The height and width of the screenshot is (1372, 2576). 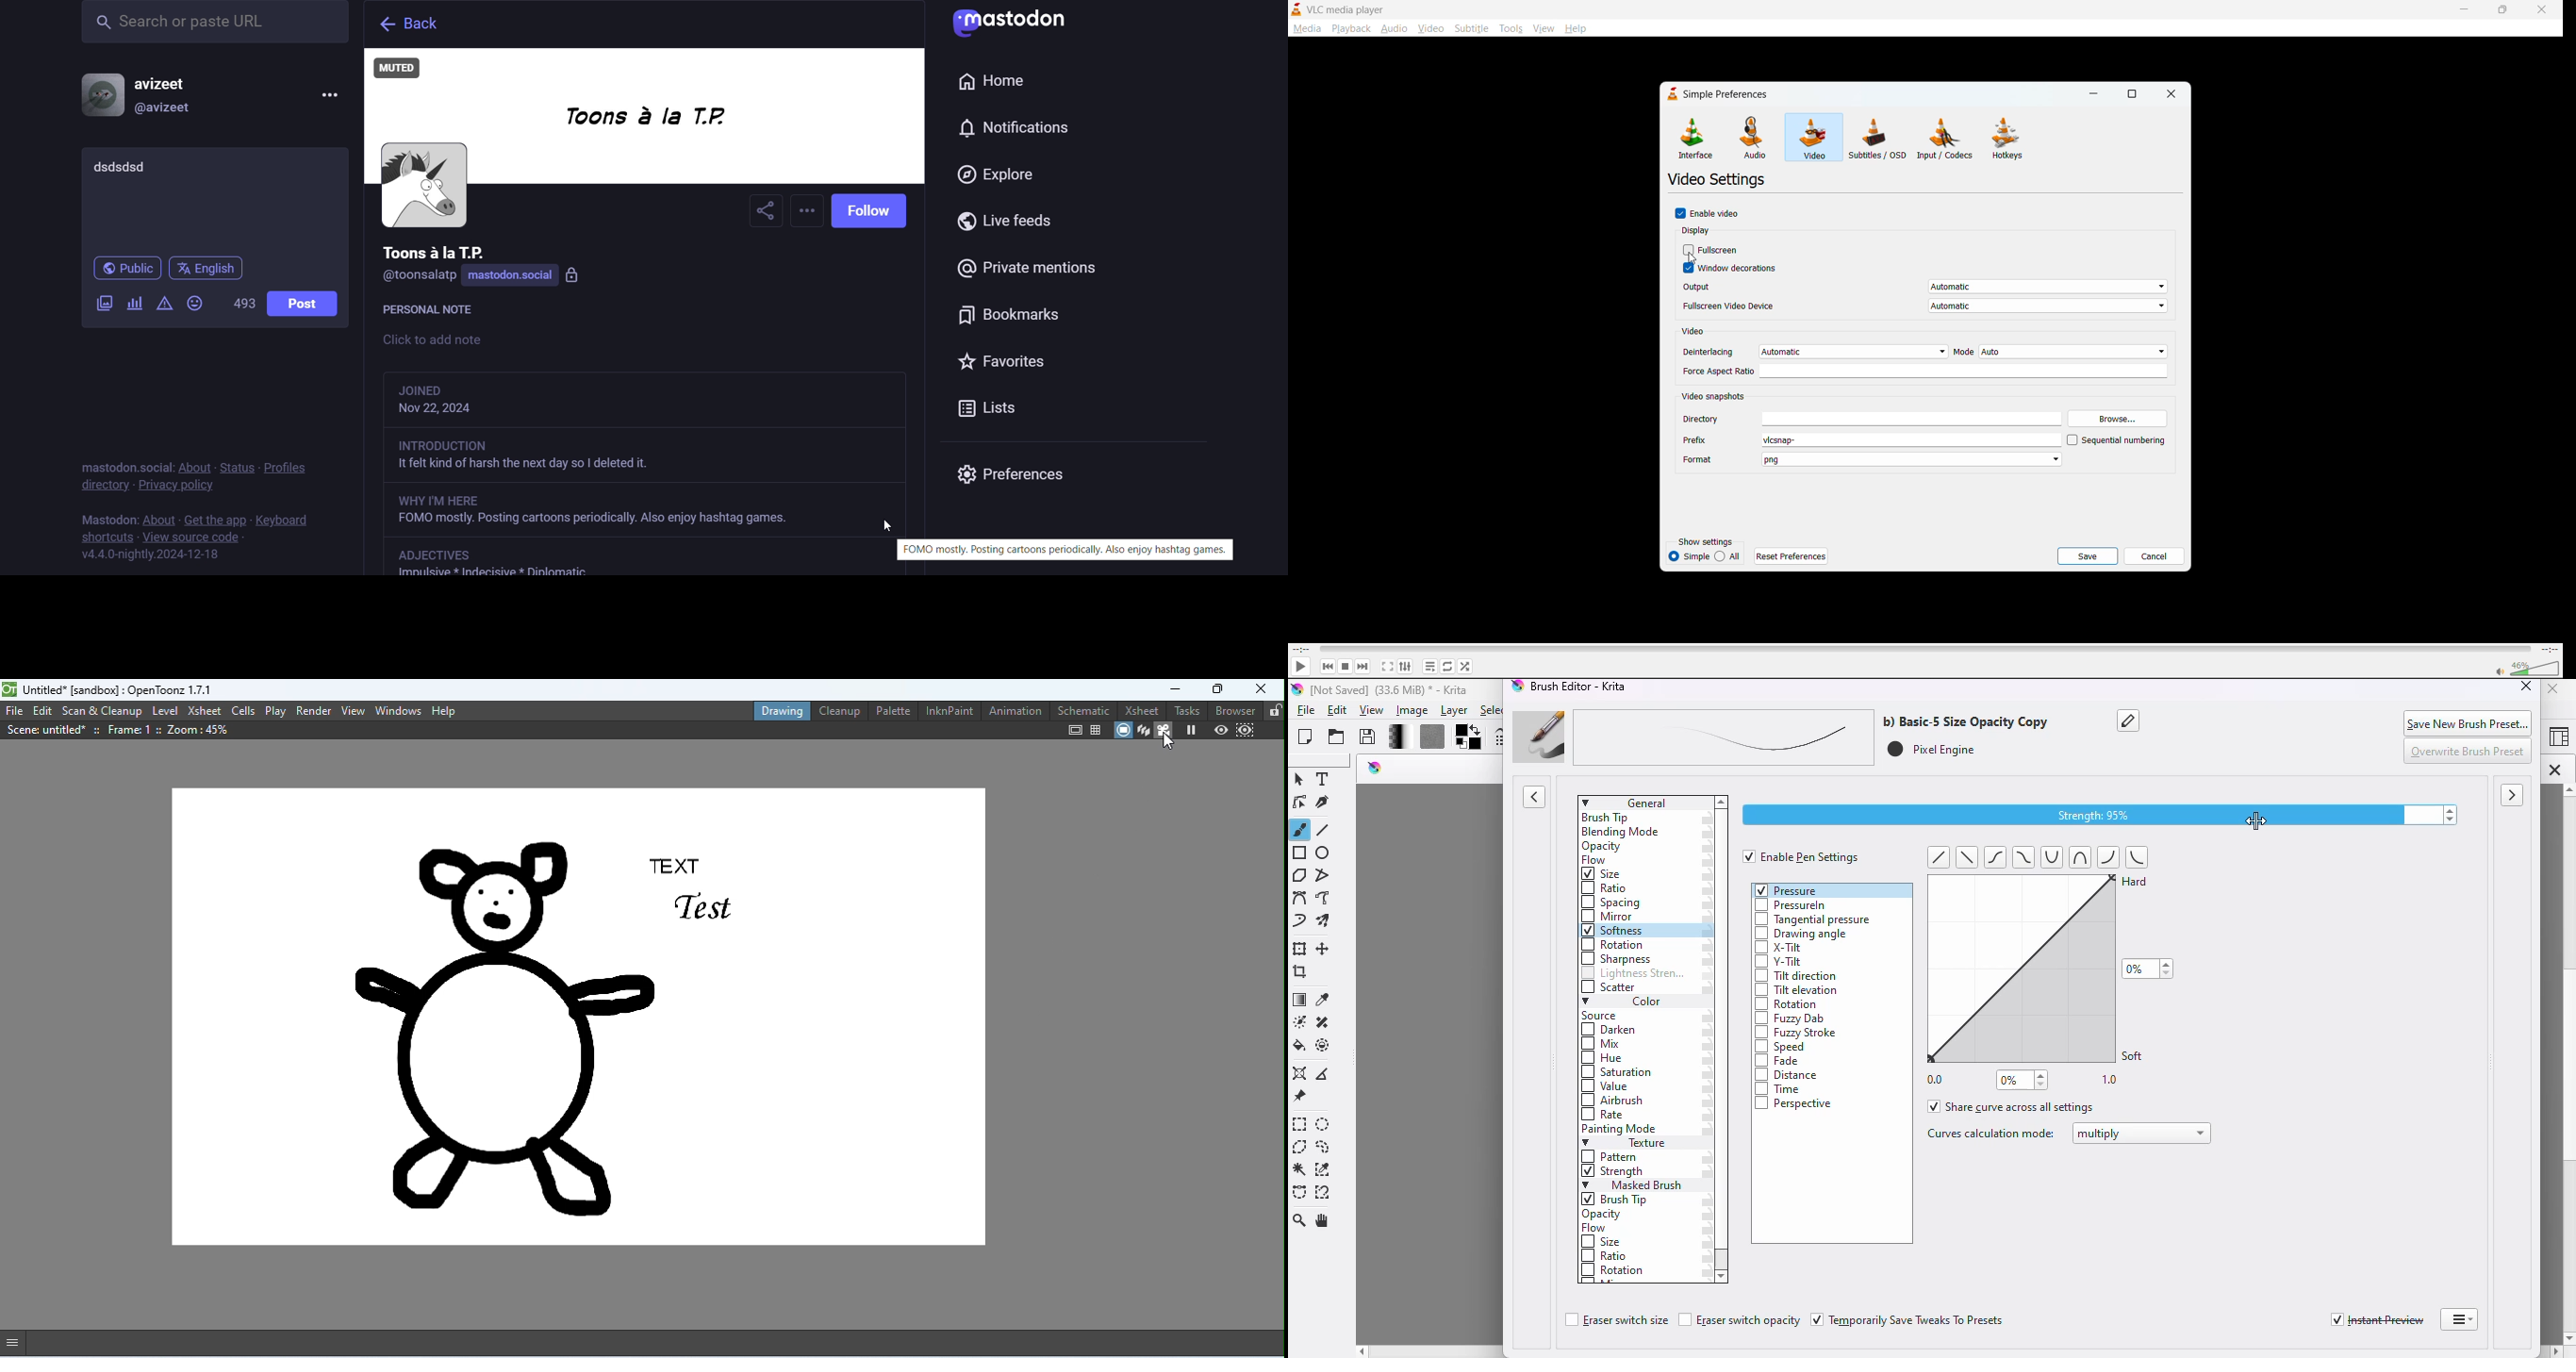 What do you see at coordinates (440, 555) in the screenshot?
I see `link` at bounding box center [440, 555].